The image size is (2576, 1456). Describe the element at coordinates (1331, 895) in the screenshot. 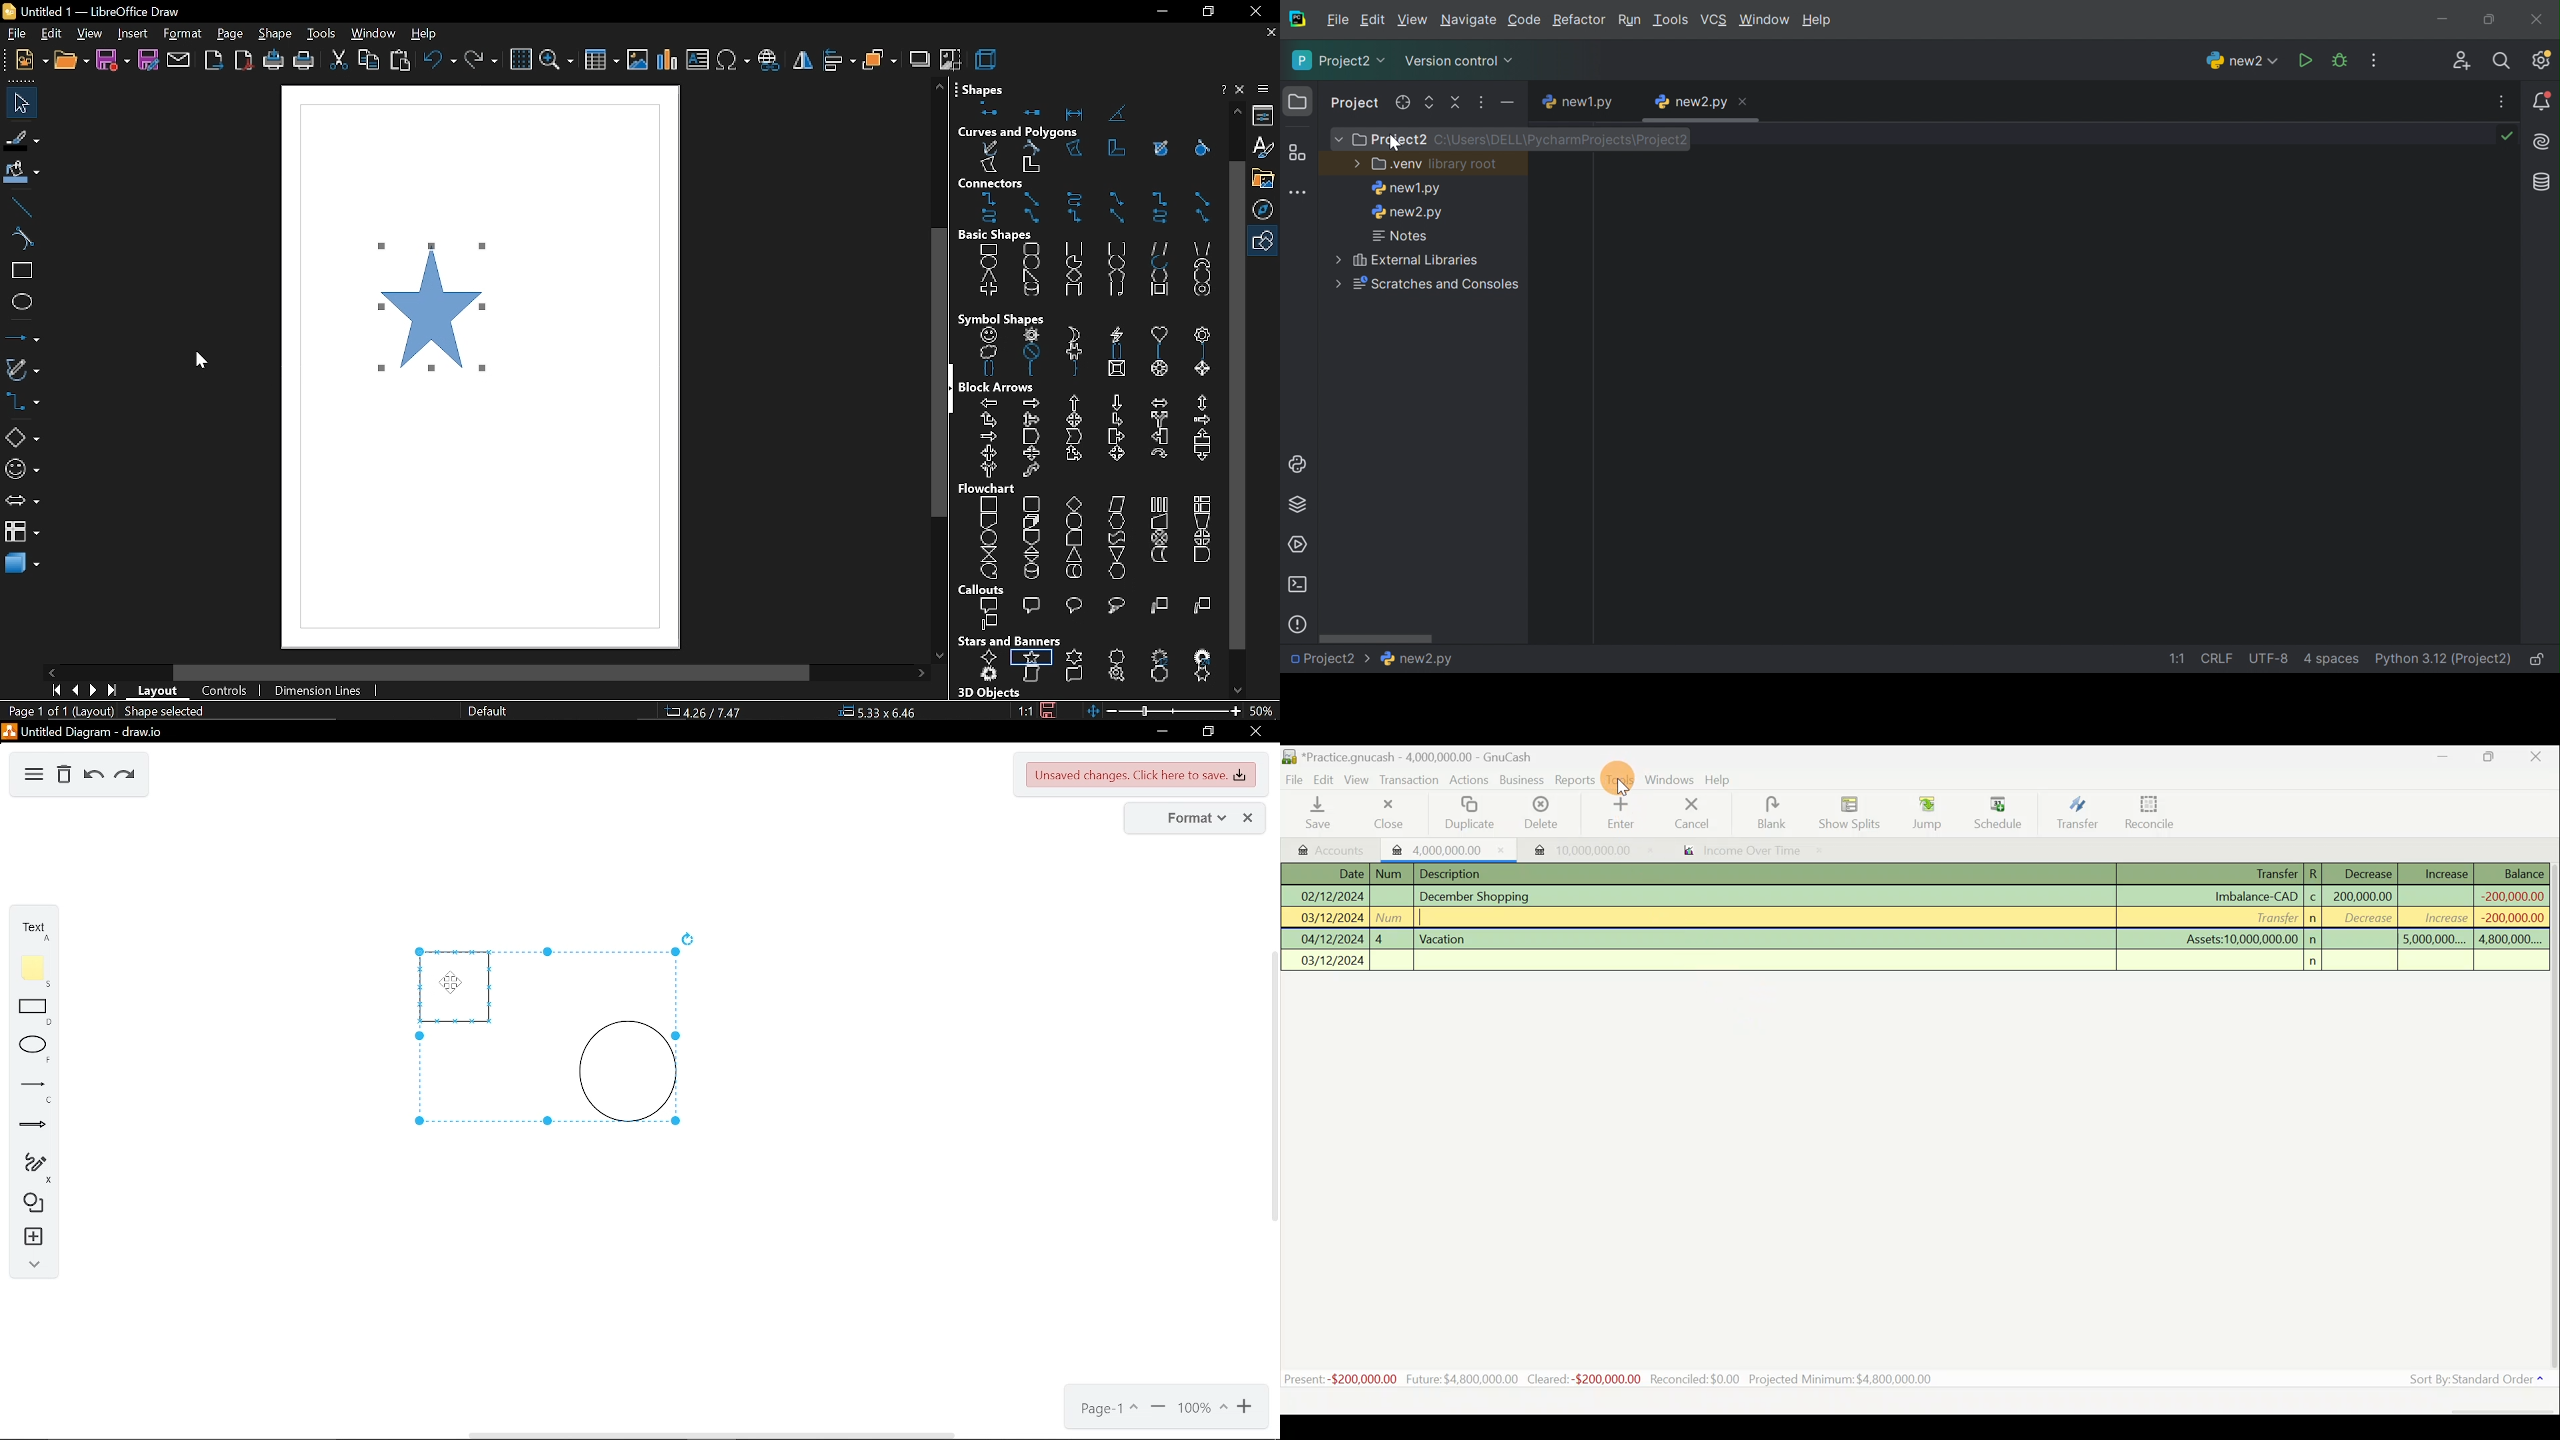

I see `02/12/2024` at that location.